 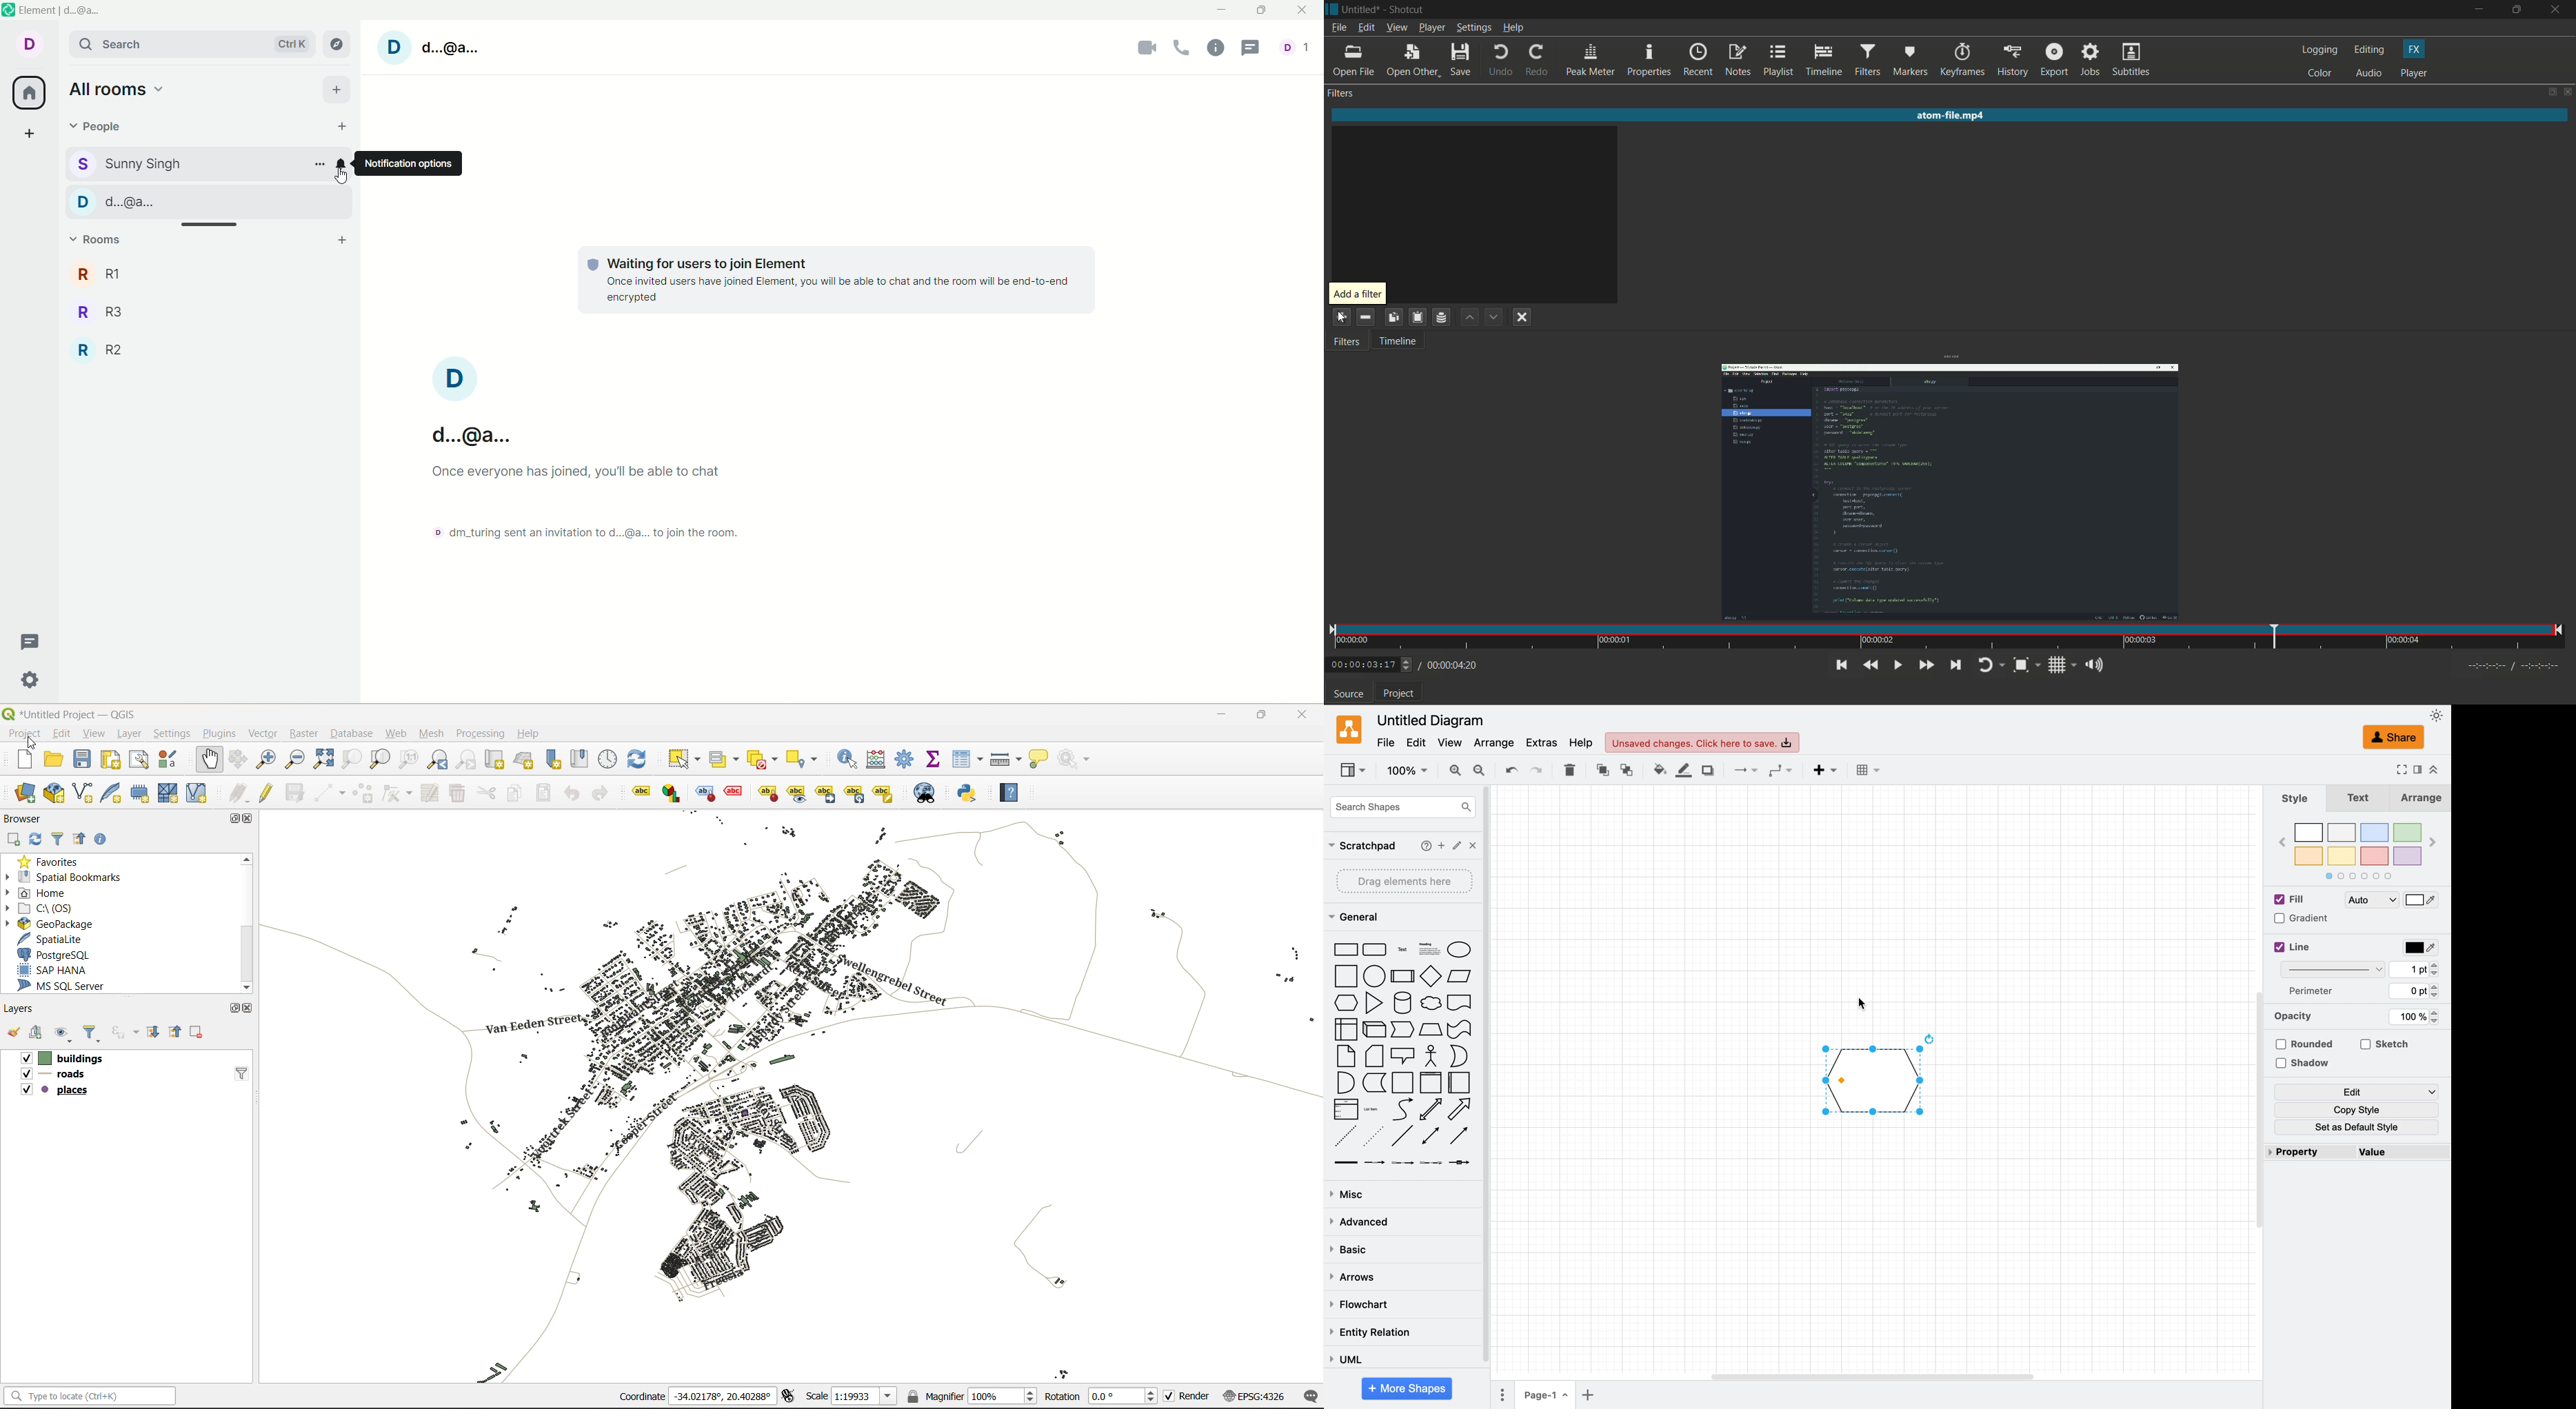 What do you see at coordinates (2340, 972) in the screenshot?
I see `Line Types` at bounding box center [2340, 972].